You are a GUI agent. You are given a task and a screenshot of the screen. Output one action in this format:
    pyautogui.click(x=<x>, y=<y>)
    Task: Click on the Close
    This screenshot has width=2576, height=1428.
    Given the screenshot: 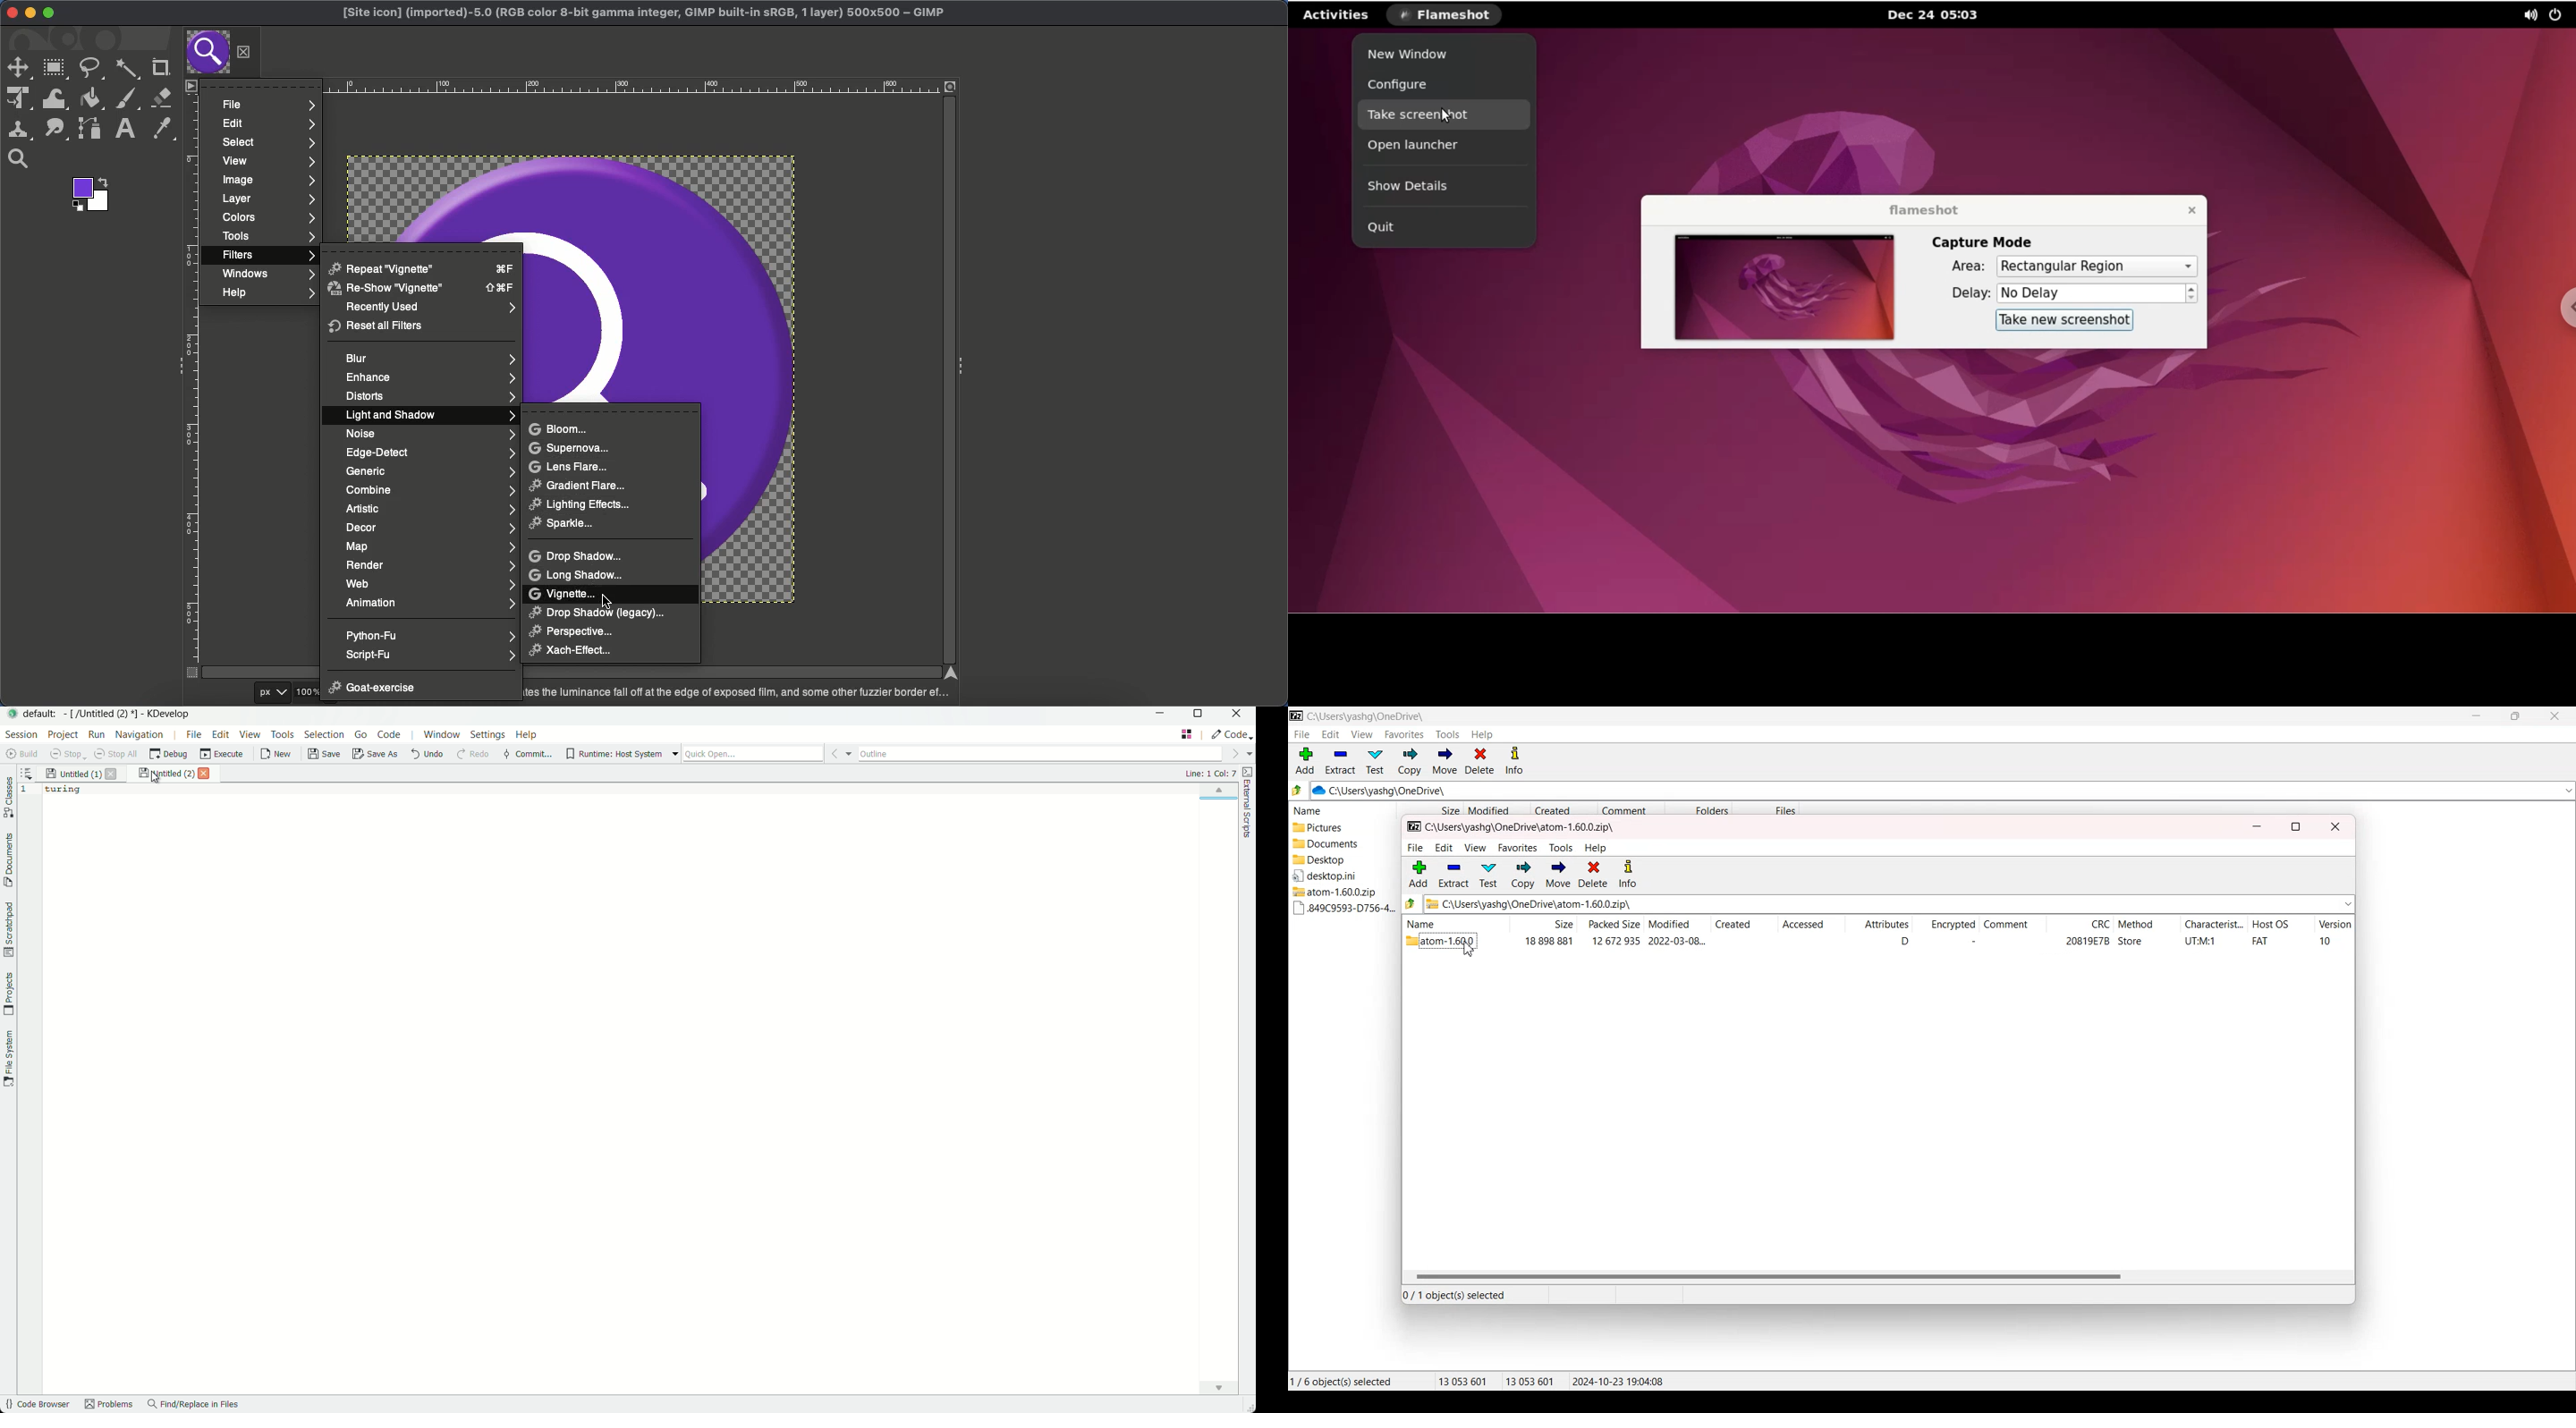 What is the action you would take?
    pyautogui.click(x=2553, y=716)
    